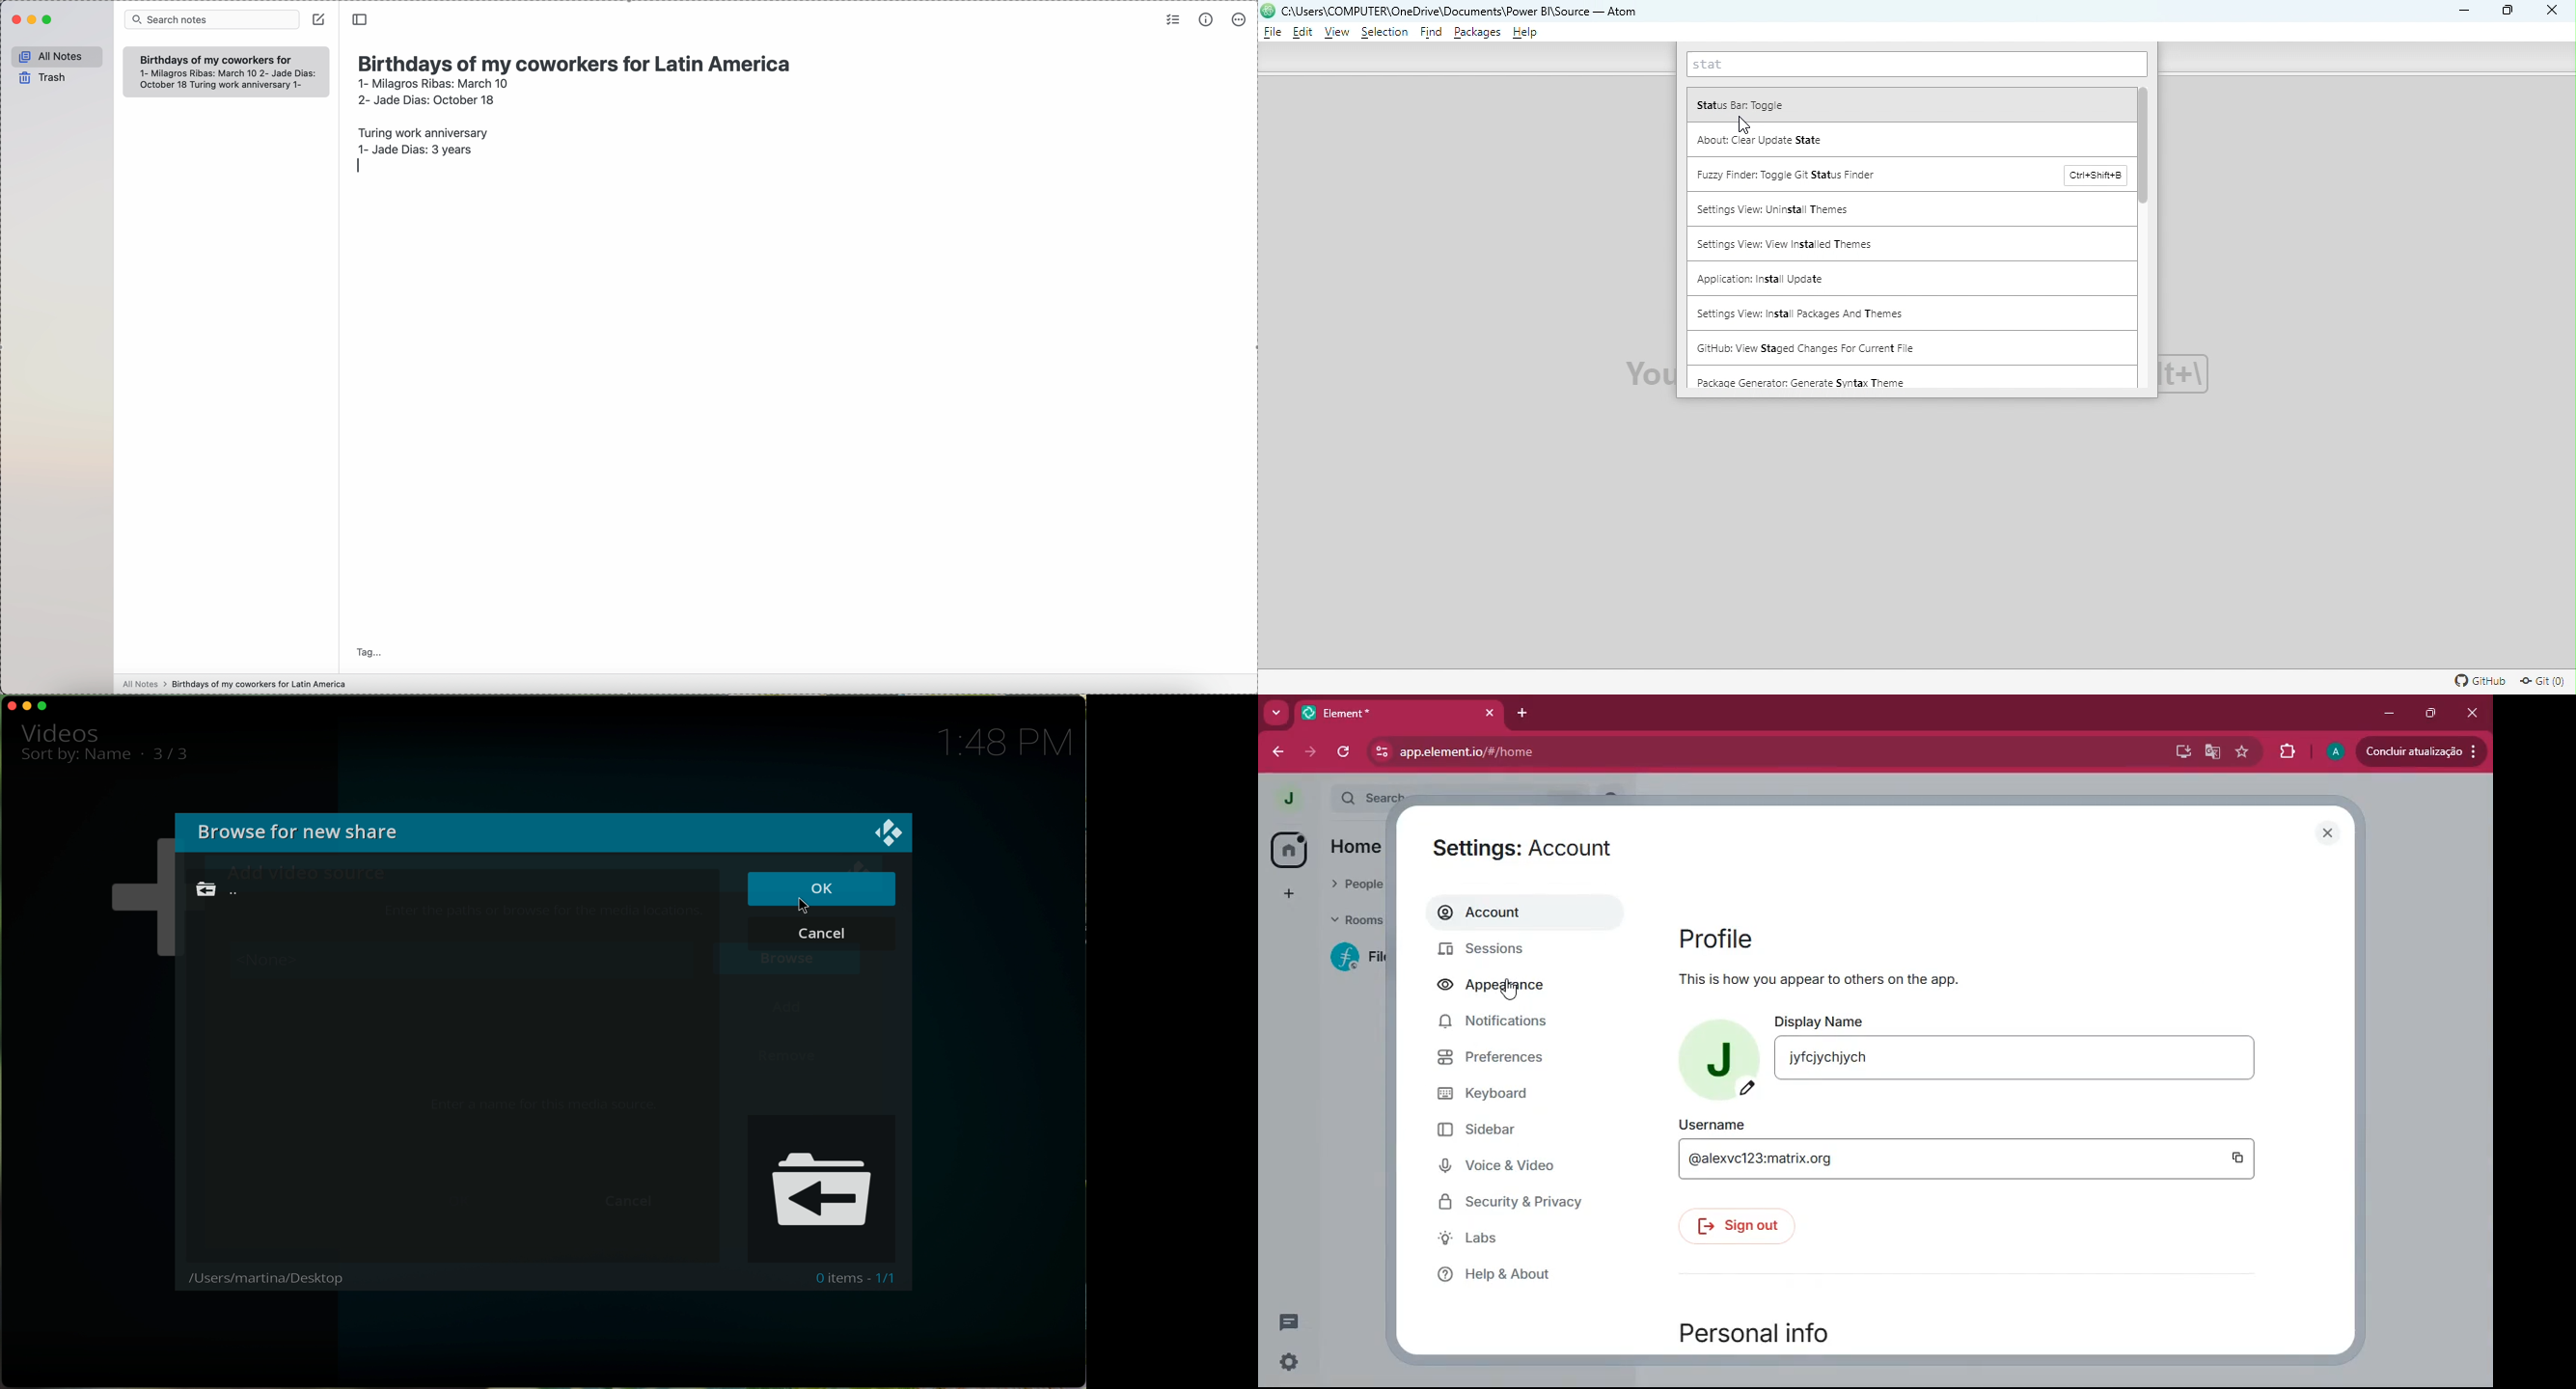 This screenshot has width=2576, height=1400. Describe the element at coordinates (1909, 377) in the screenshot. I see `Package generator: Generate syntax theme` at that location.